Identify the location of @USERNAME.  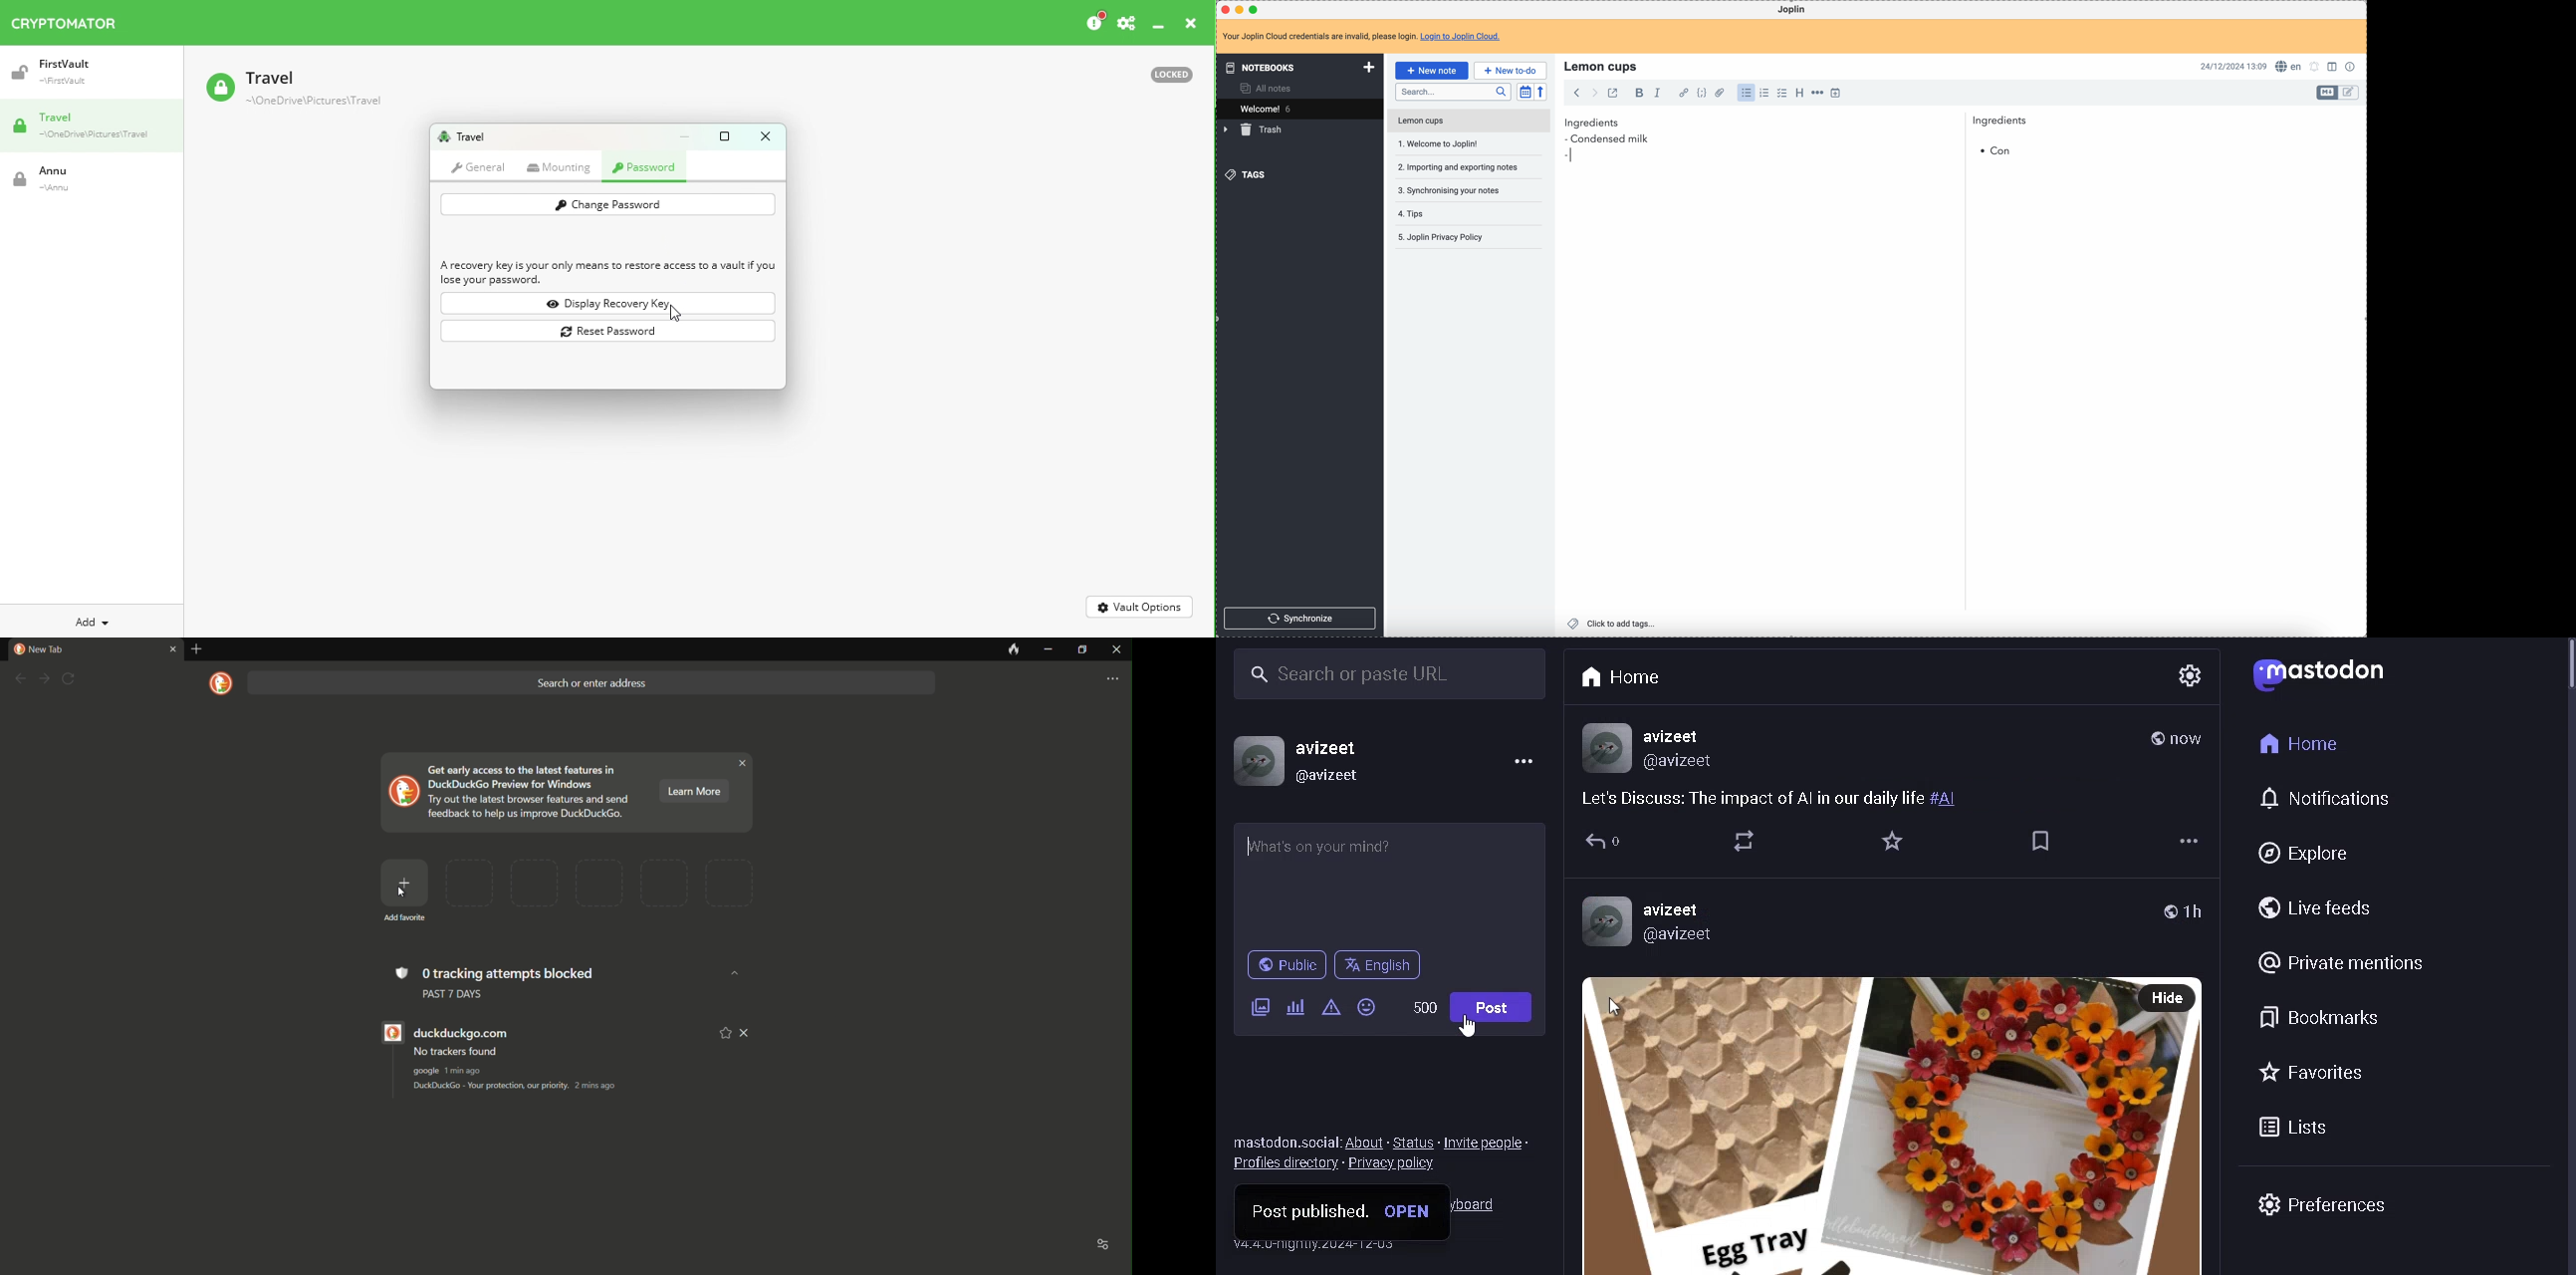
(1337, 775).